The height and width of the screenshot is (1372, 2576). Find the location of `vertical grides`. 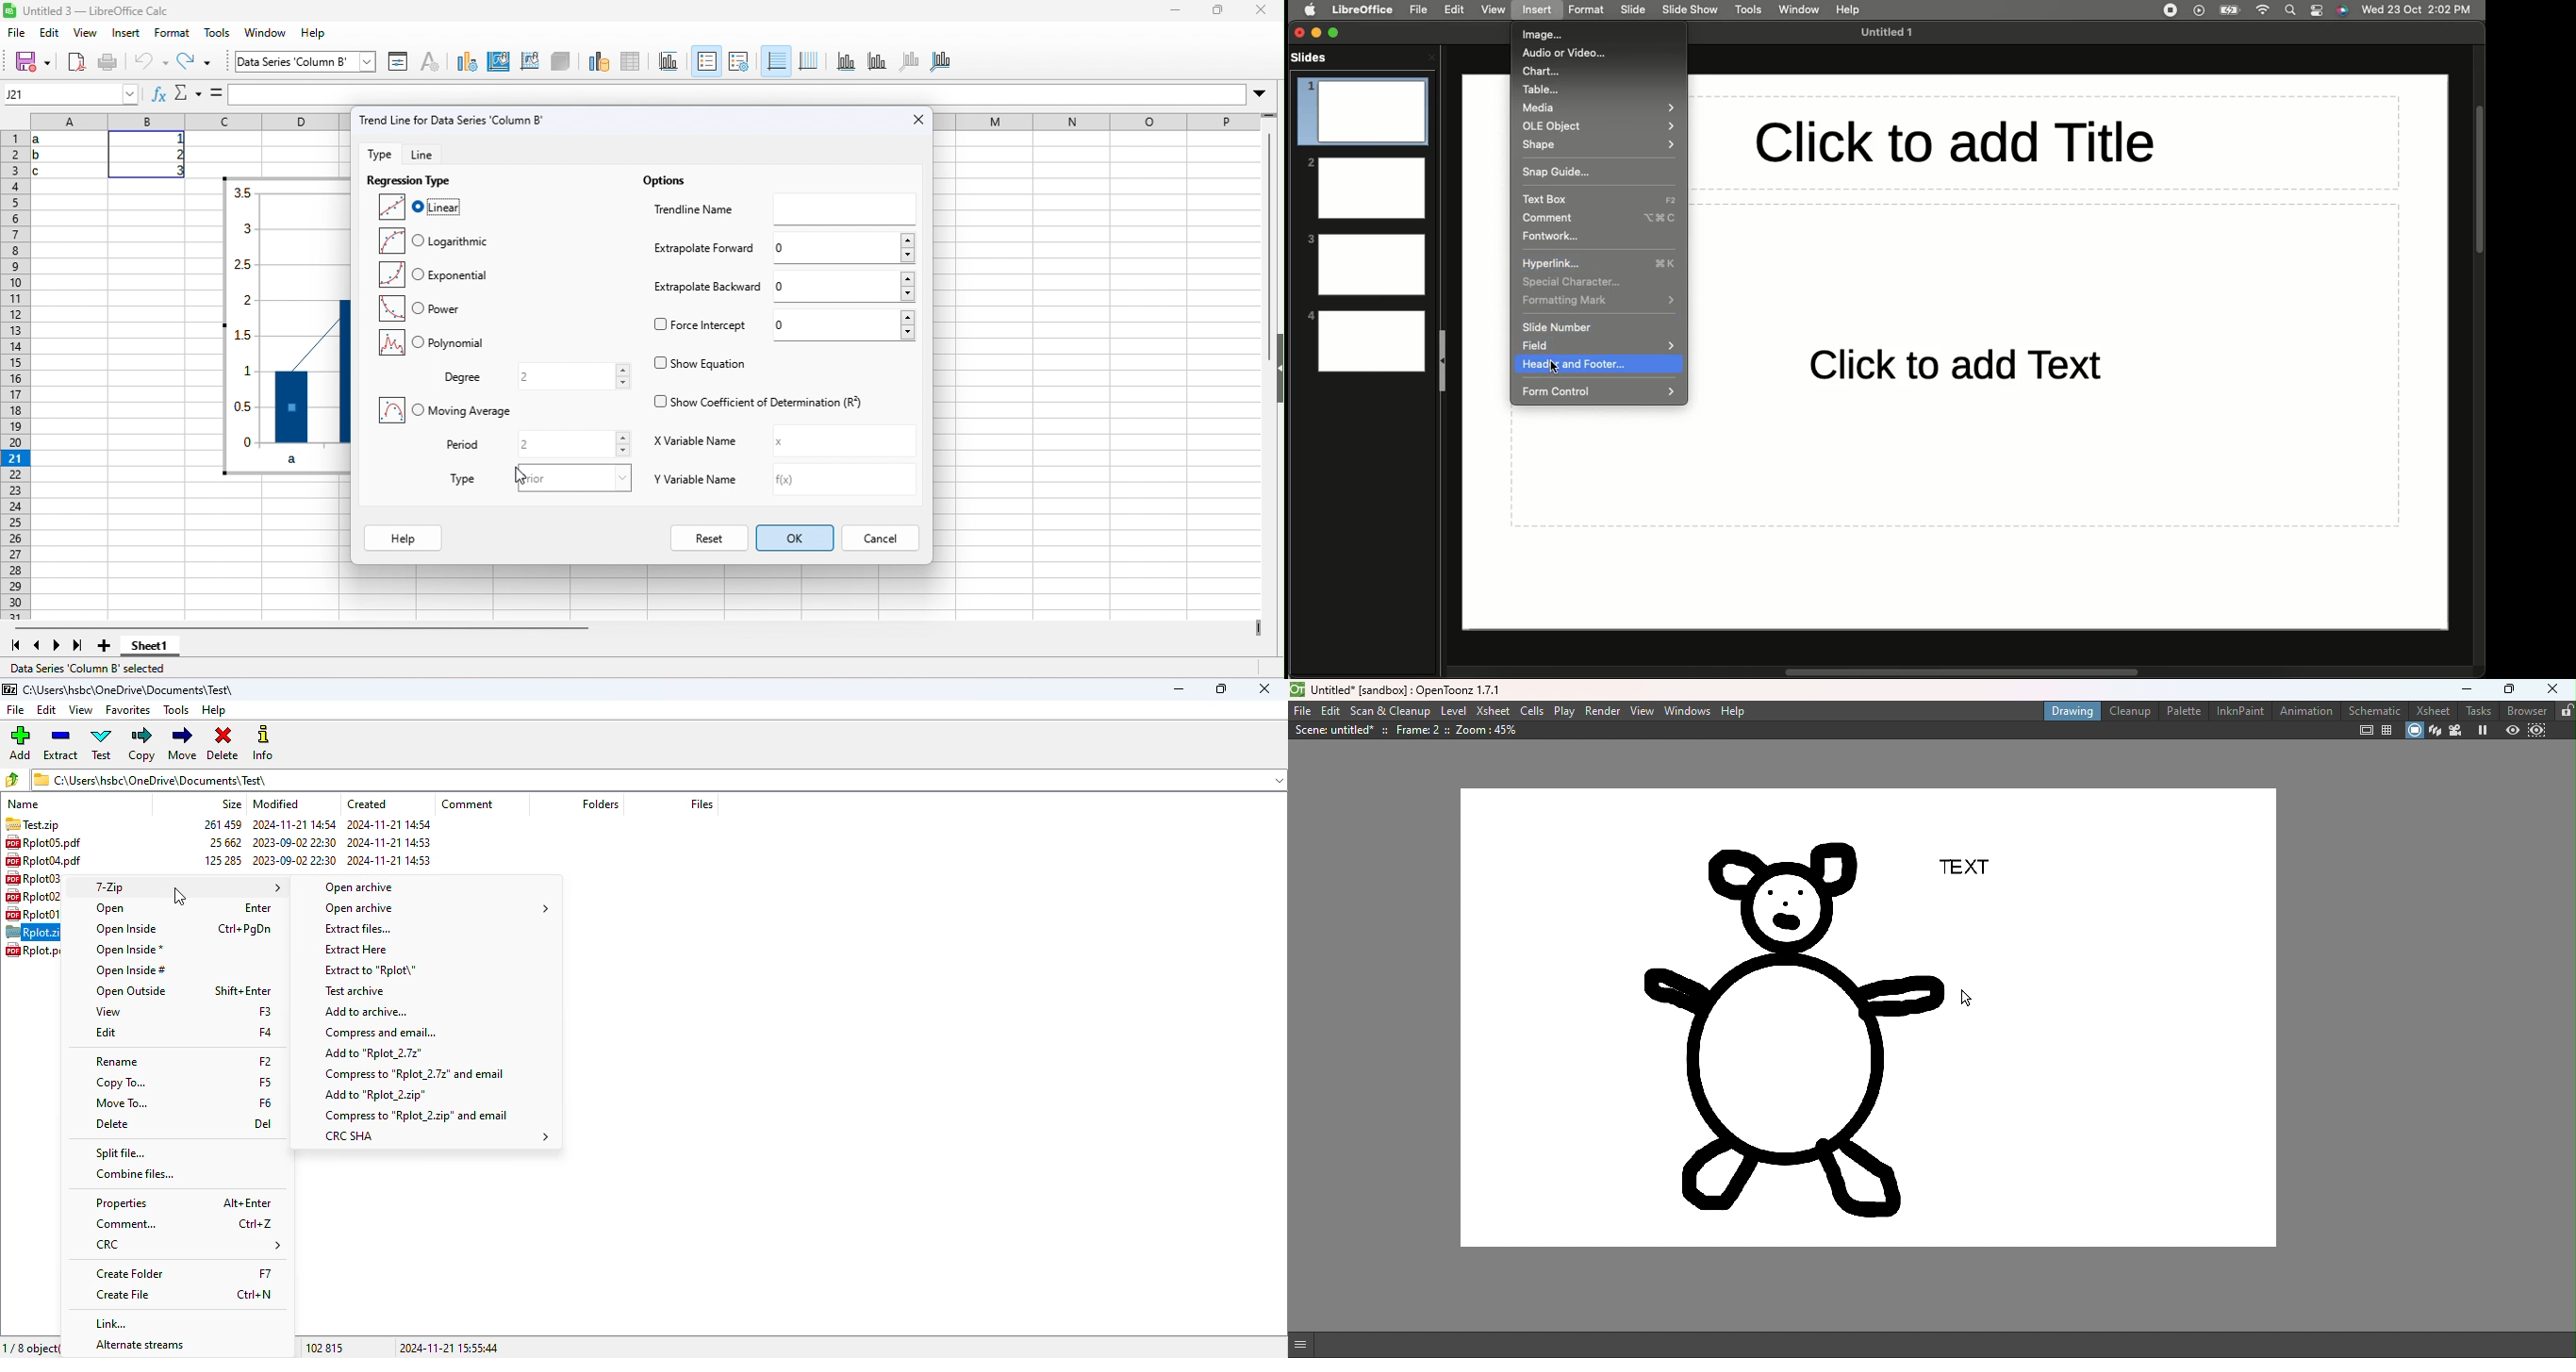

vertical grides is located at coordinates (810, 61).